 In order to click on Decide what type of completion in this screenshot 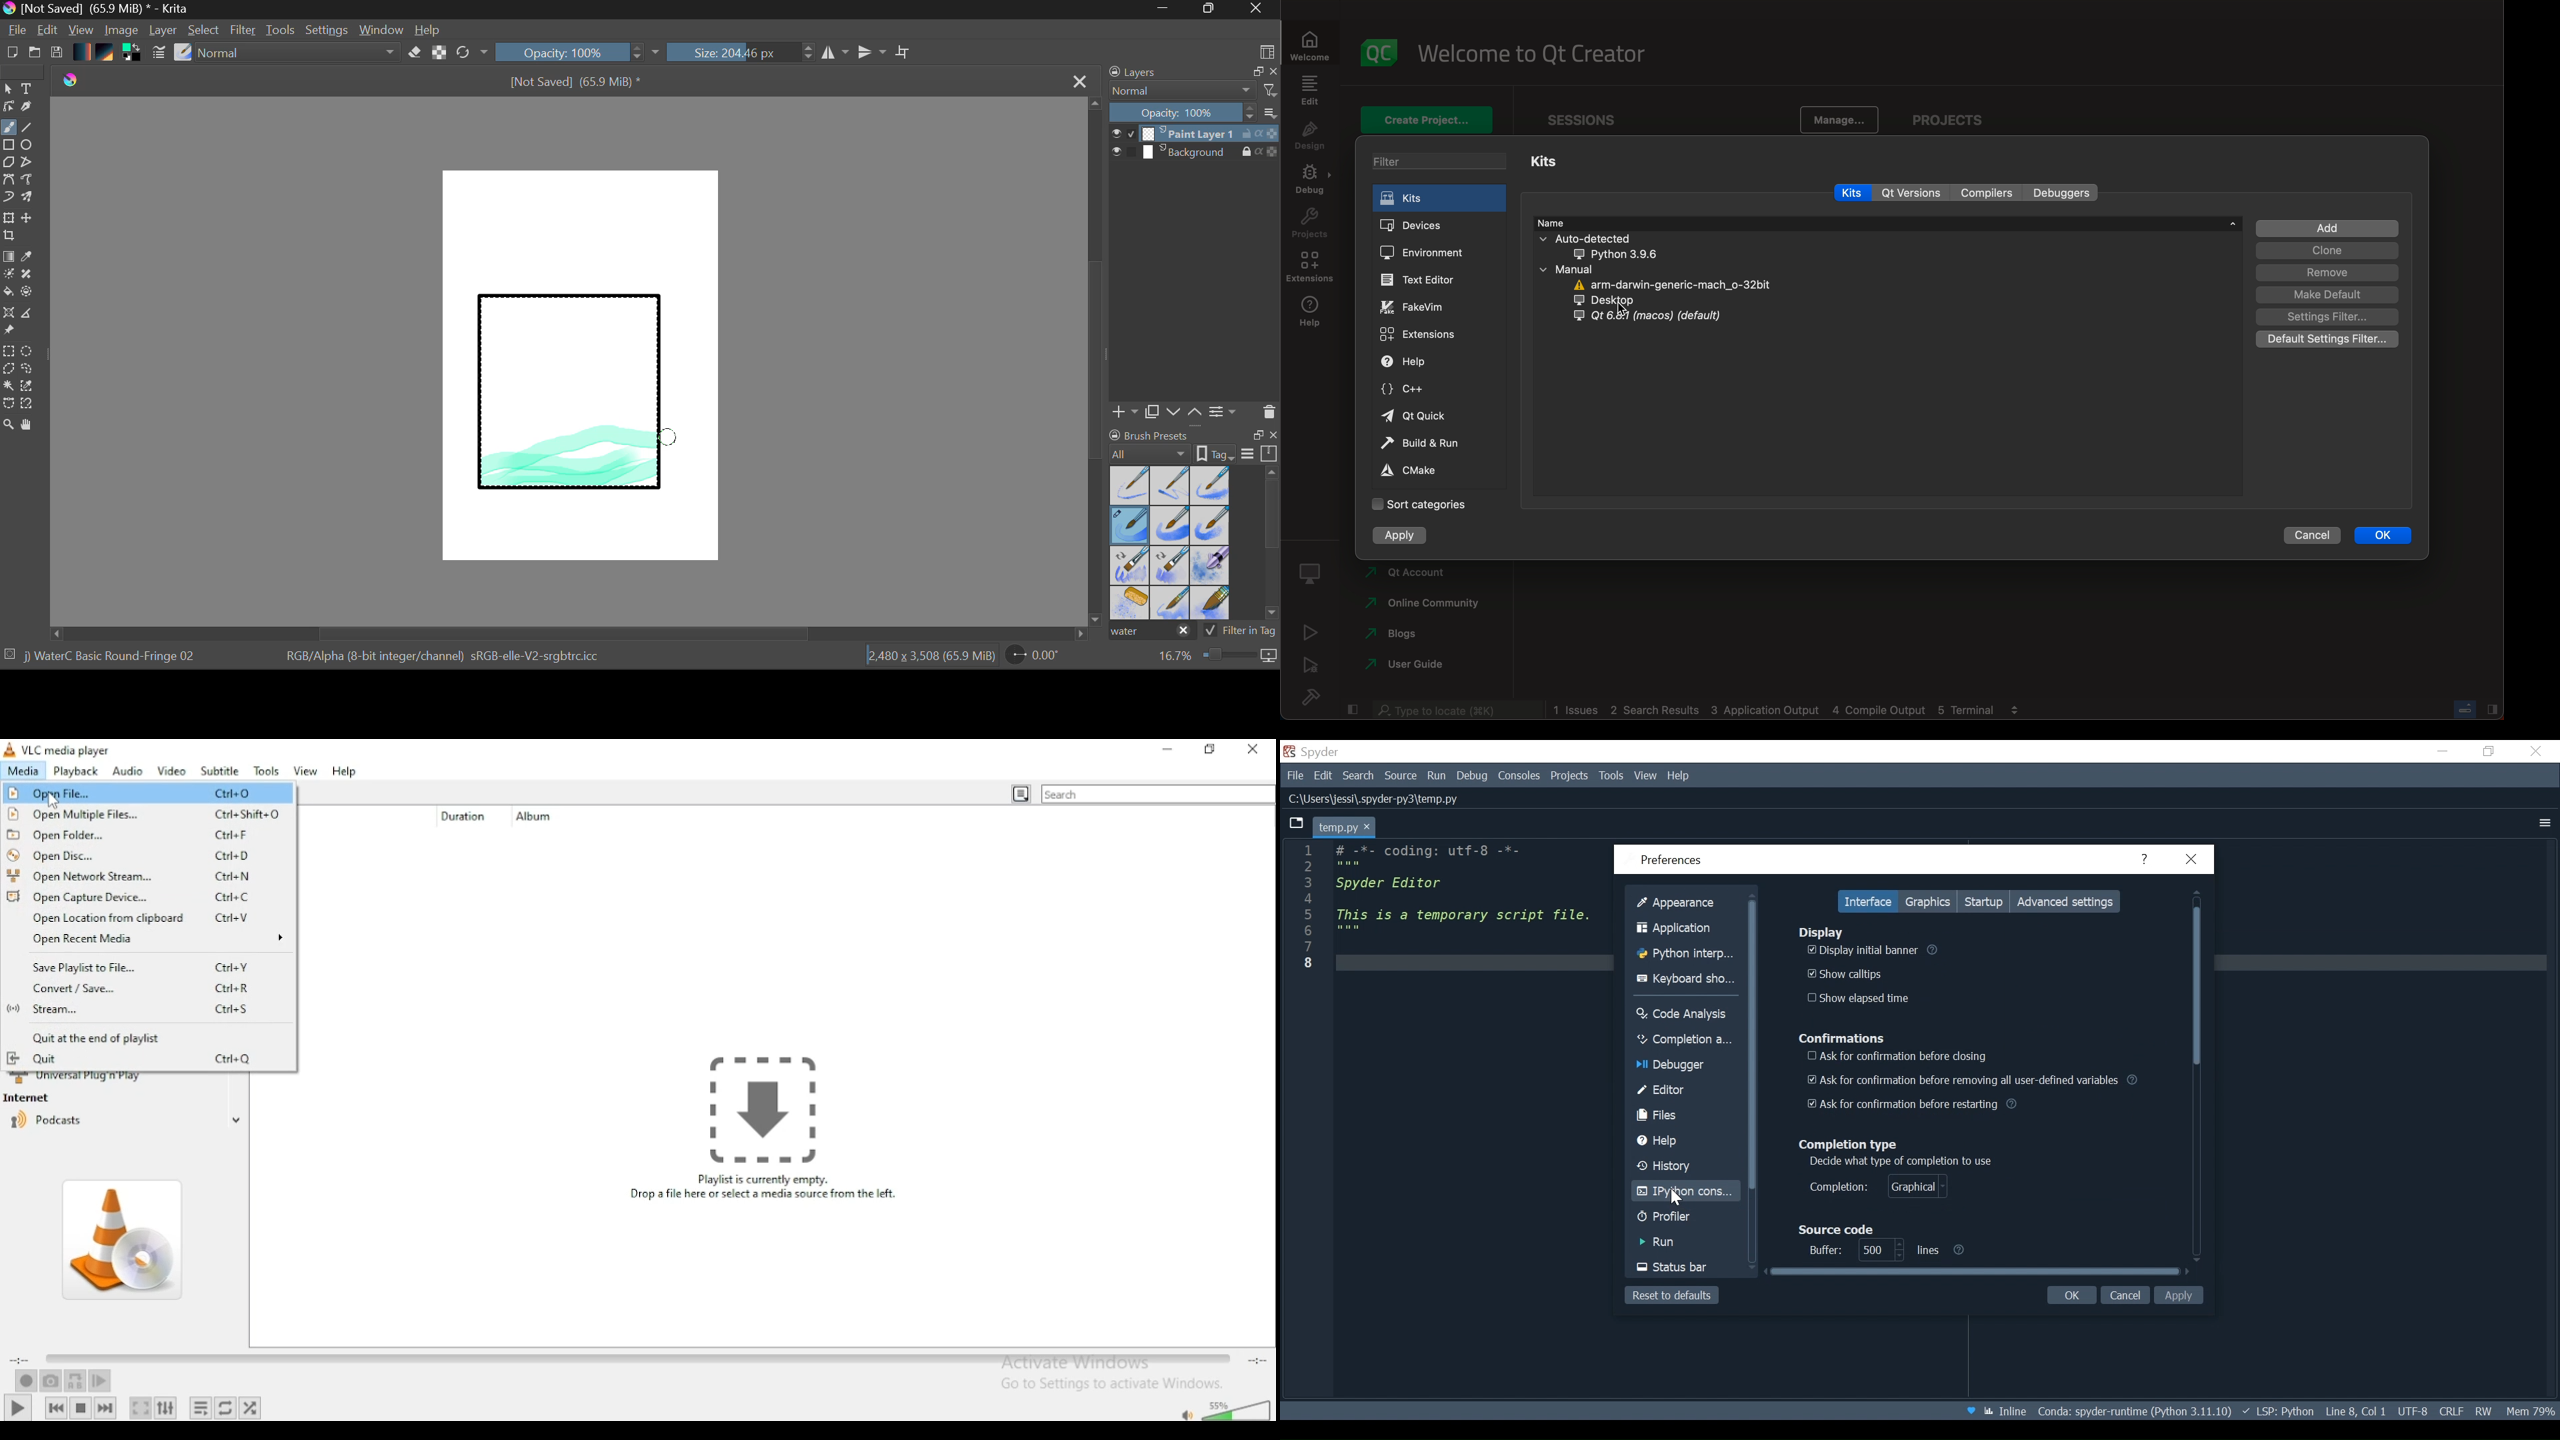, I will do `click(1901, 1162)`.